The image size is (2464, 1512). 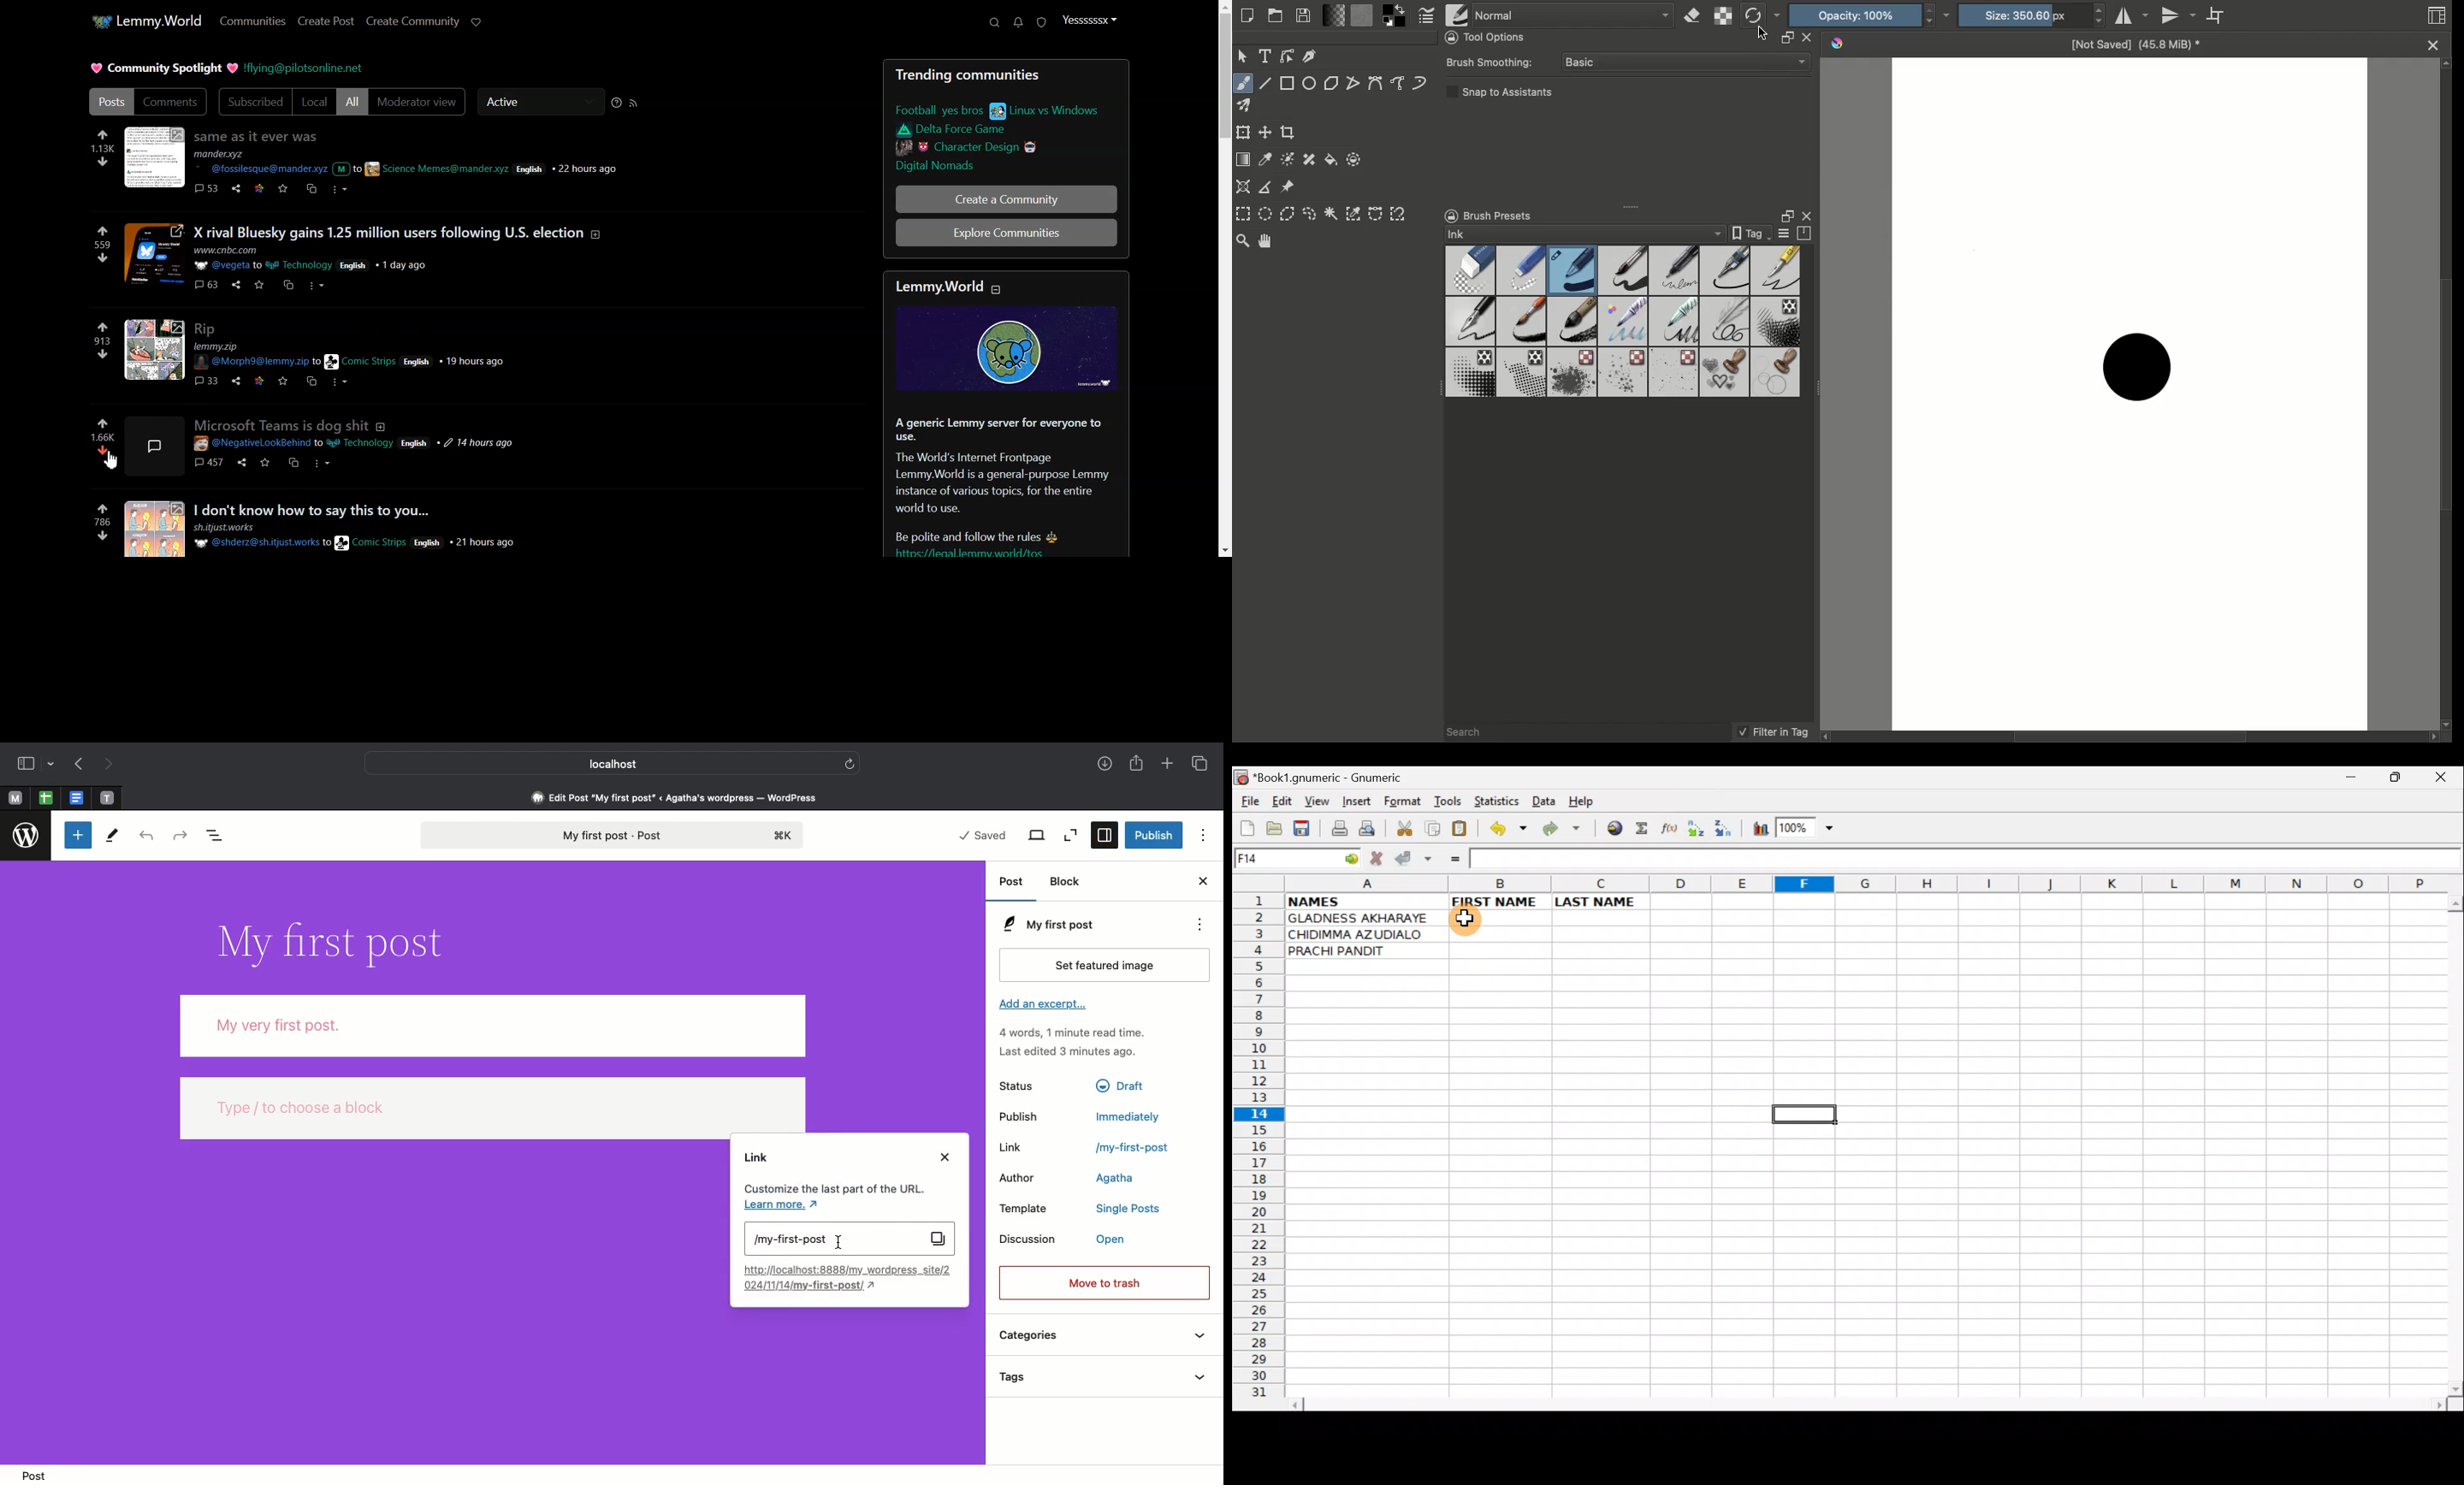 What do you see at coordinates (1398, 15) in the screenshot?
I see `Foreground` at bounding box center [1398, 15].